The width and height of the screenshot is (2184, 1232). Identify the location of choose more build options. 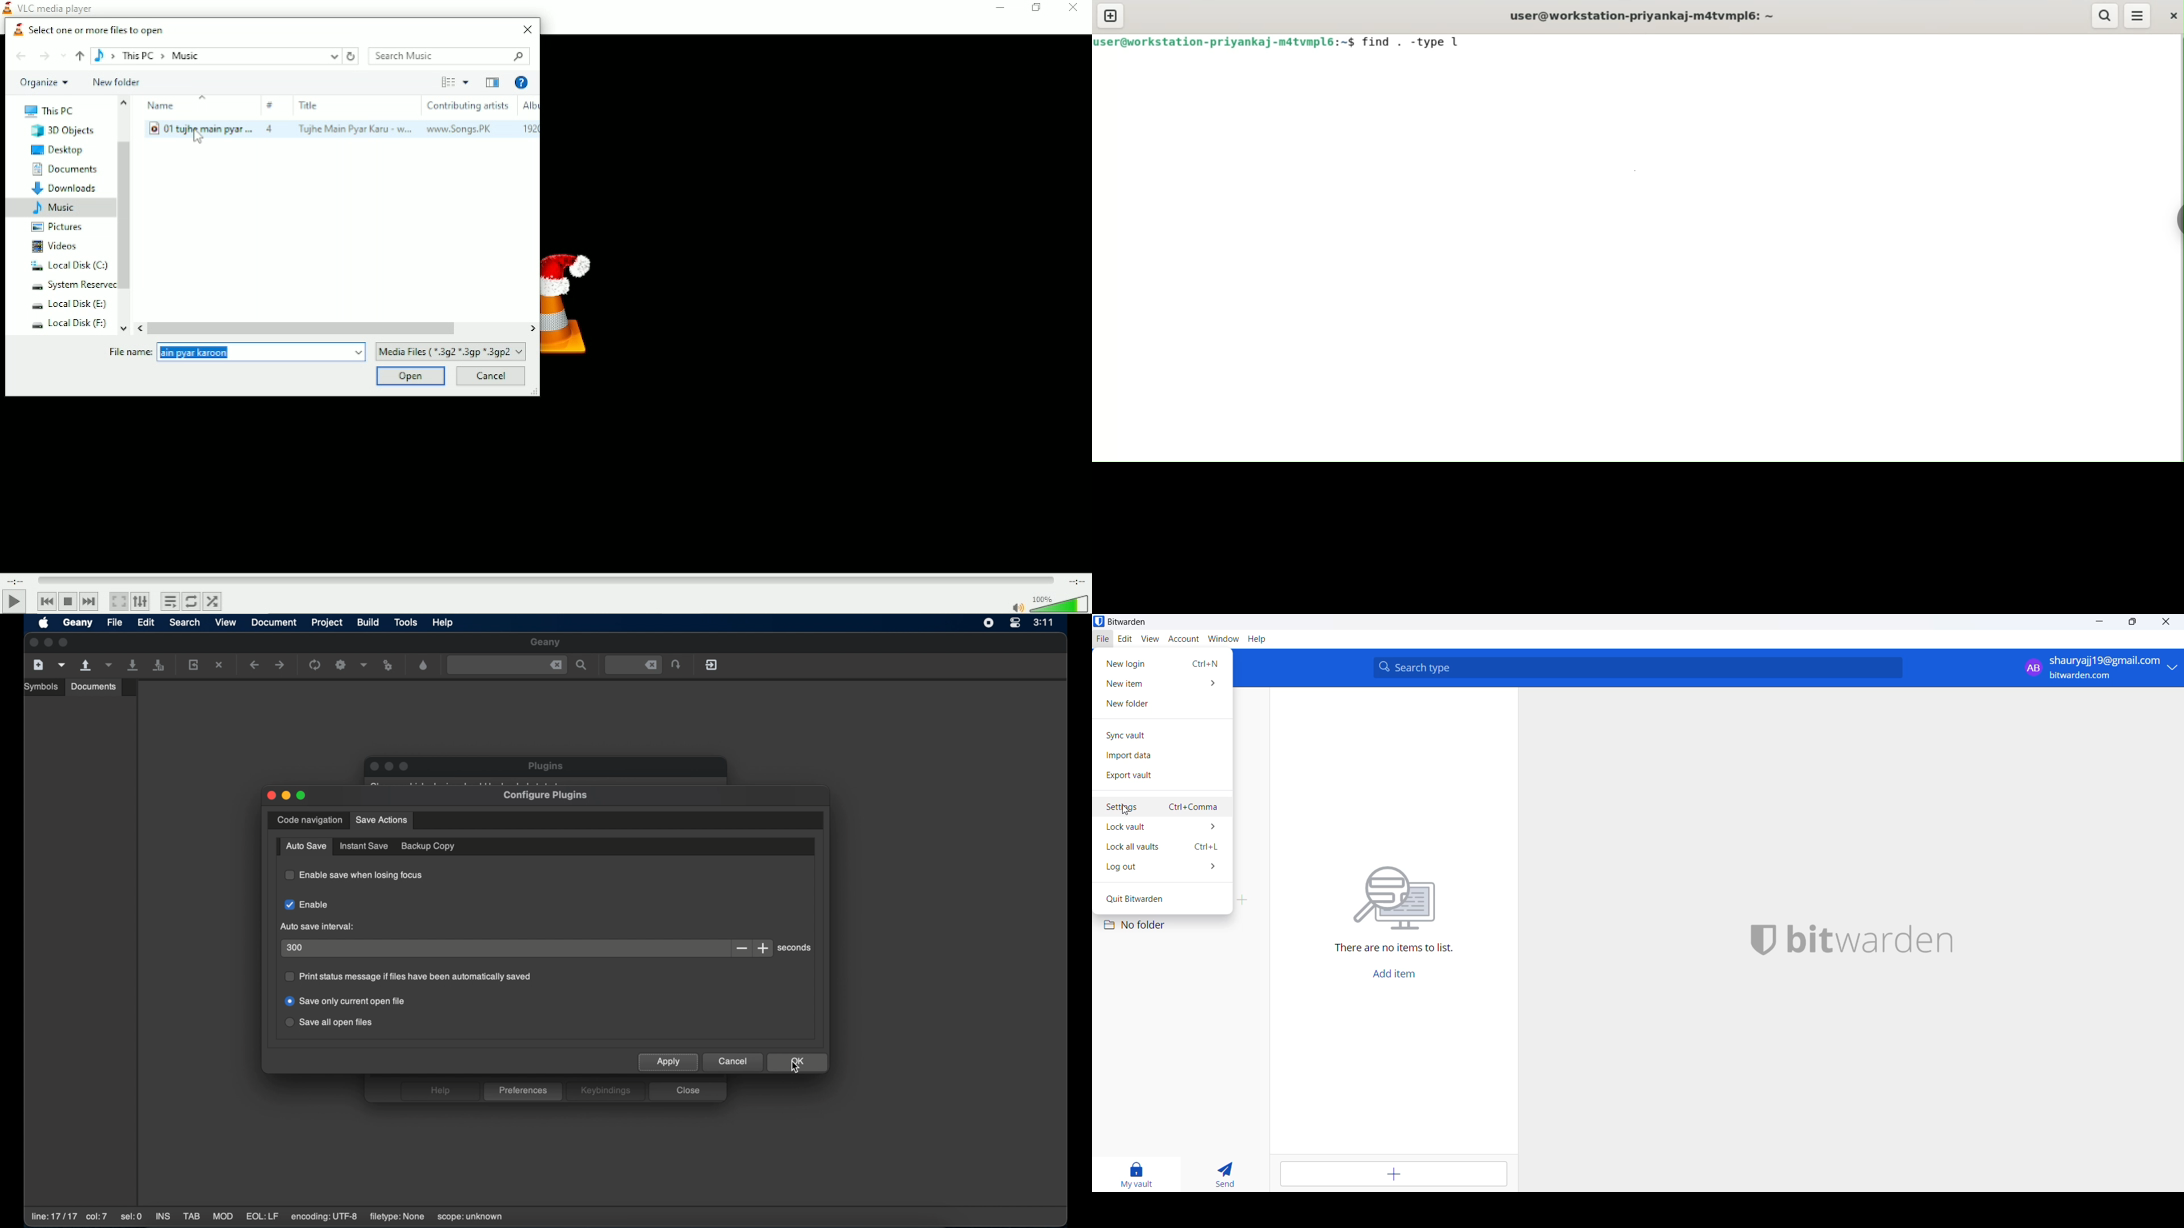
(364, 665).